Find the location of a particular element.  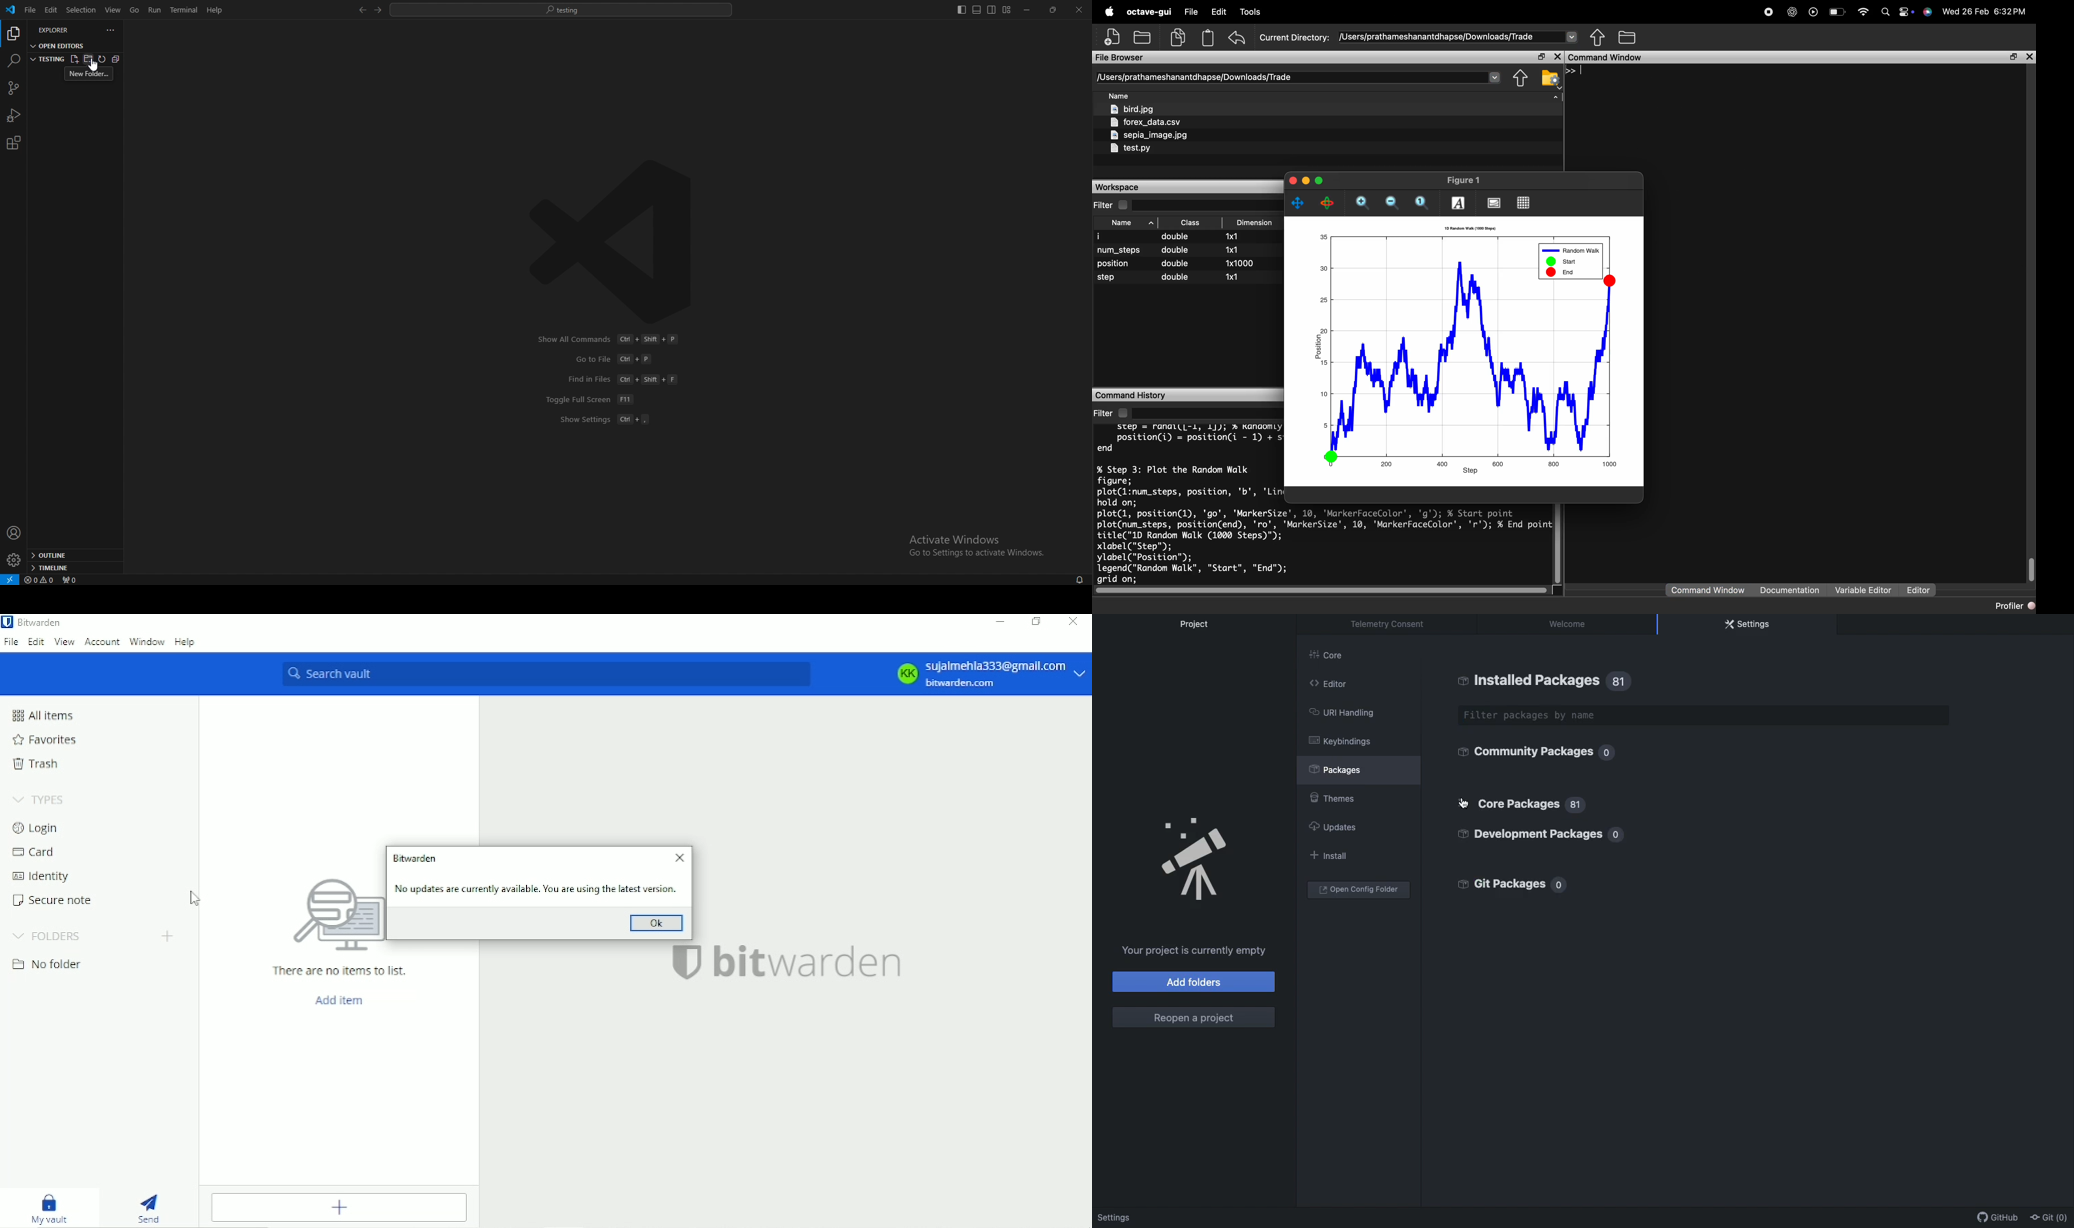

Editor is located at coordinates (1328, 682).